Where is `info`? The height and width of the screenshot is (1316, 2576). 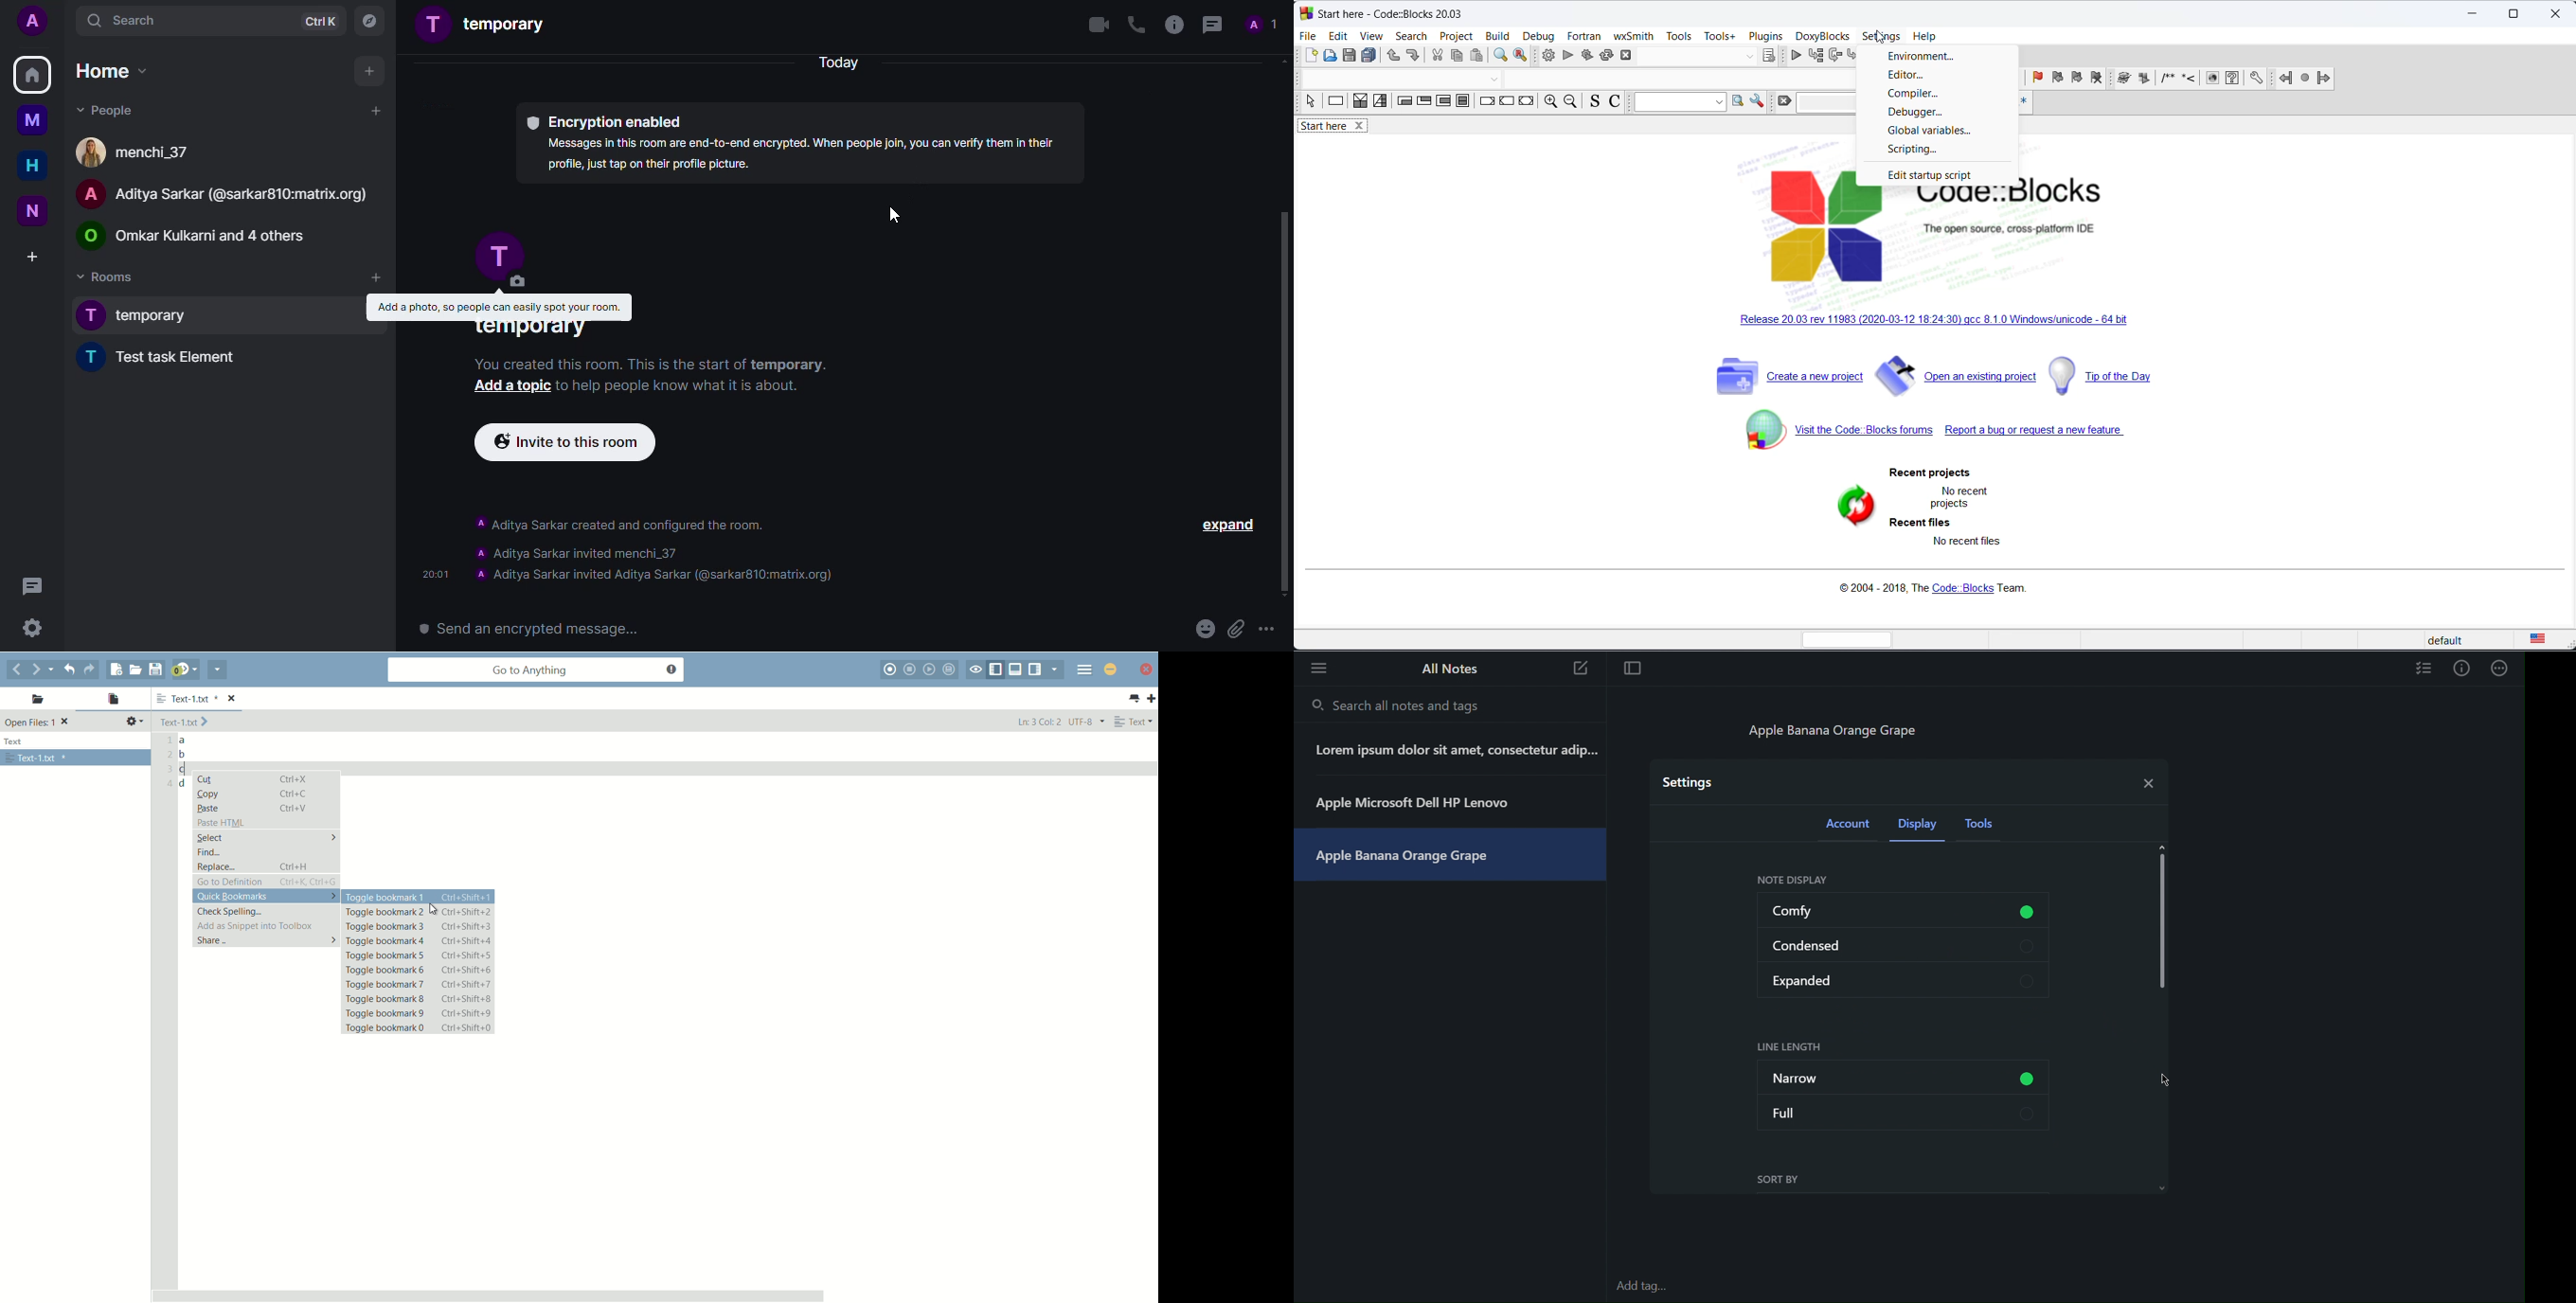 info is located at coordinates (1171, 26).